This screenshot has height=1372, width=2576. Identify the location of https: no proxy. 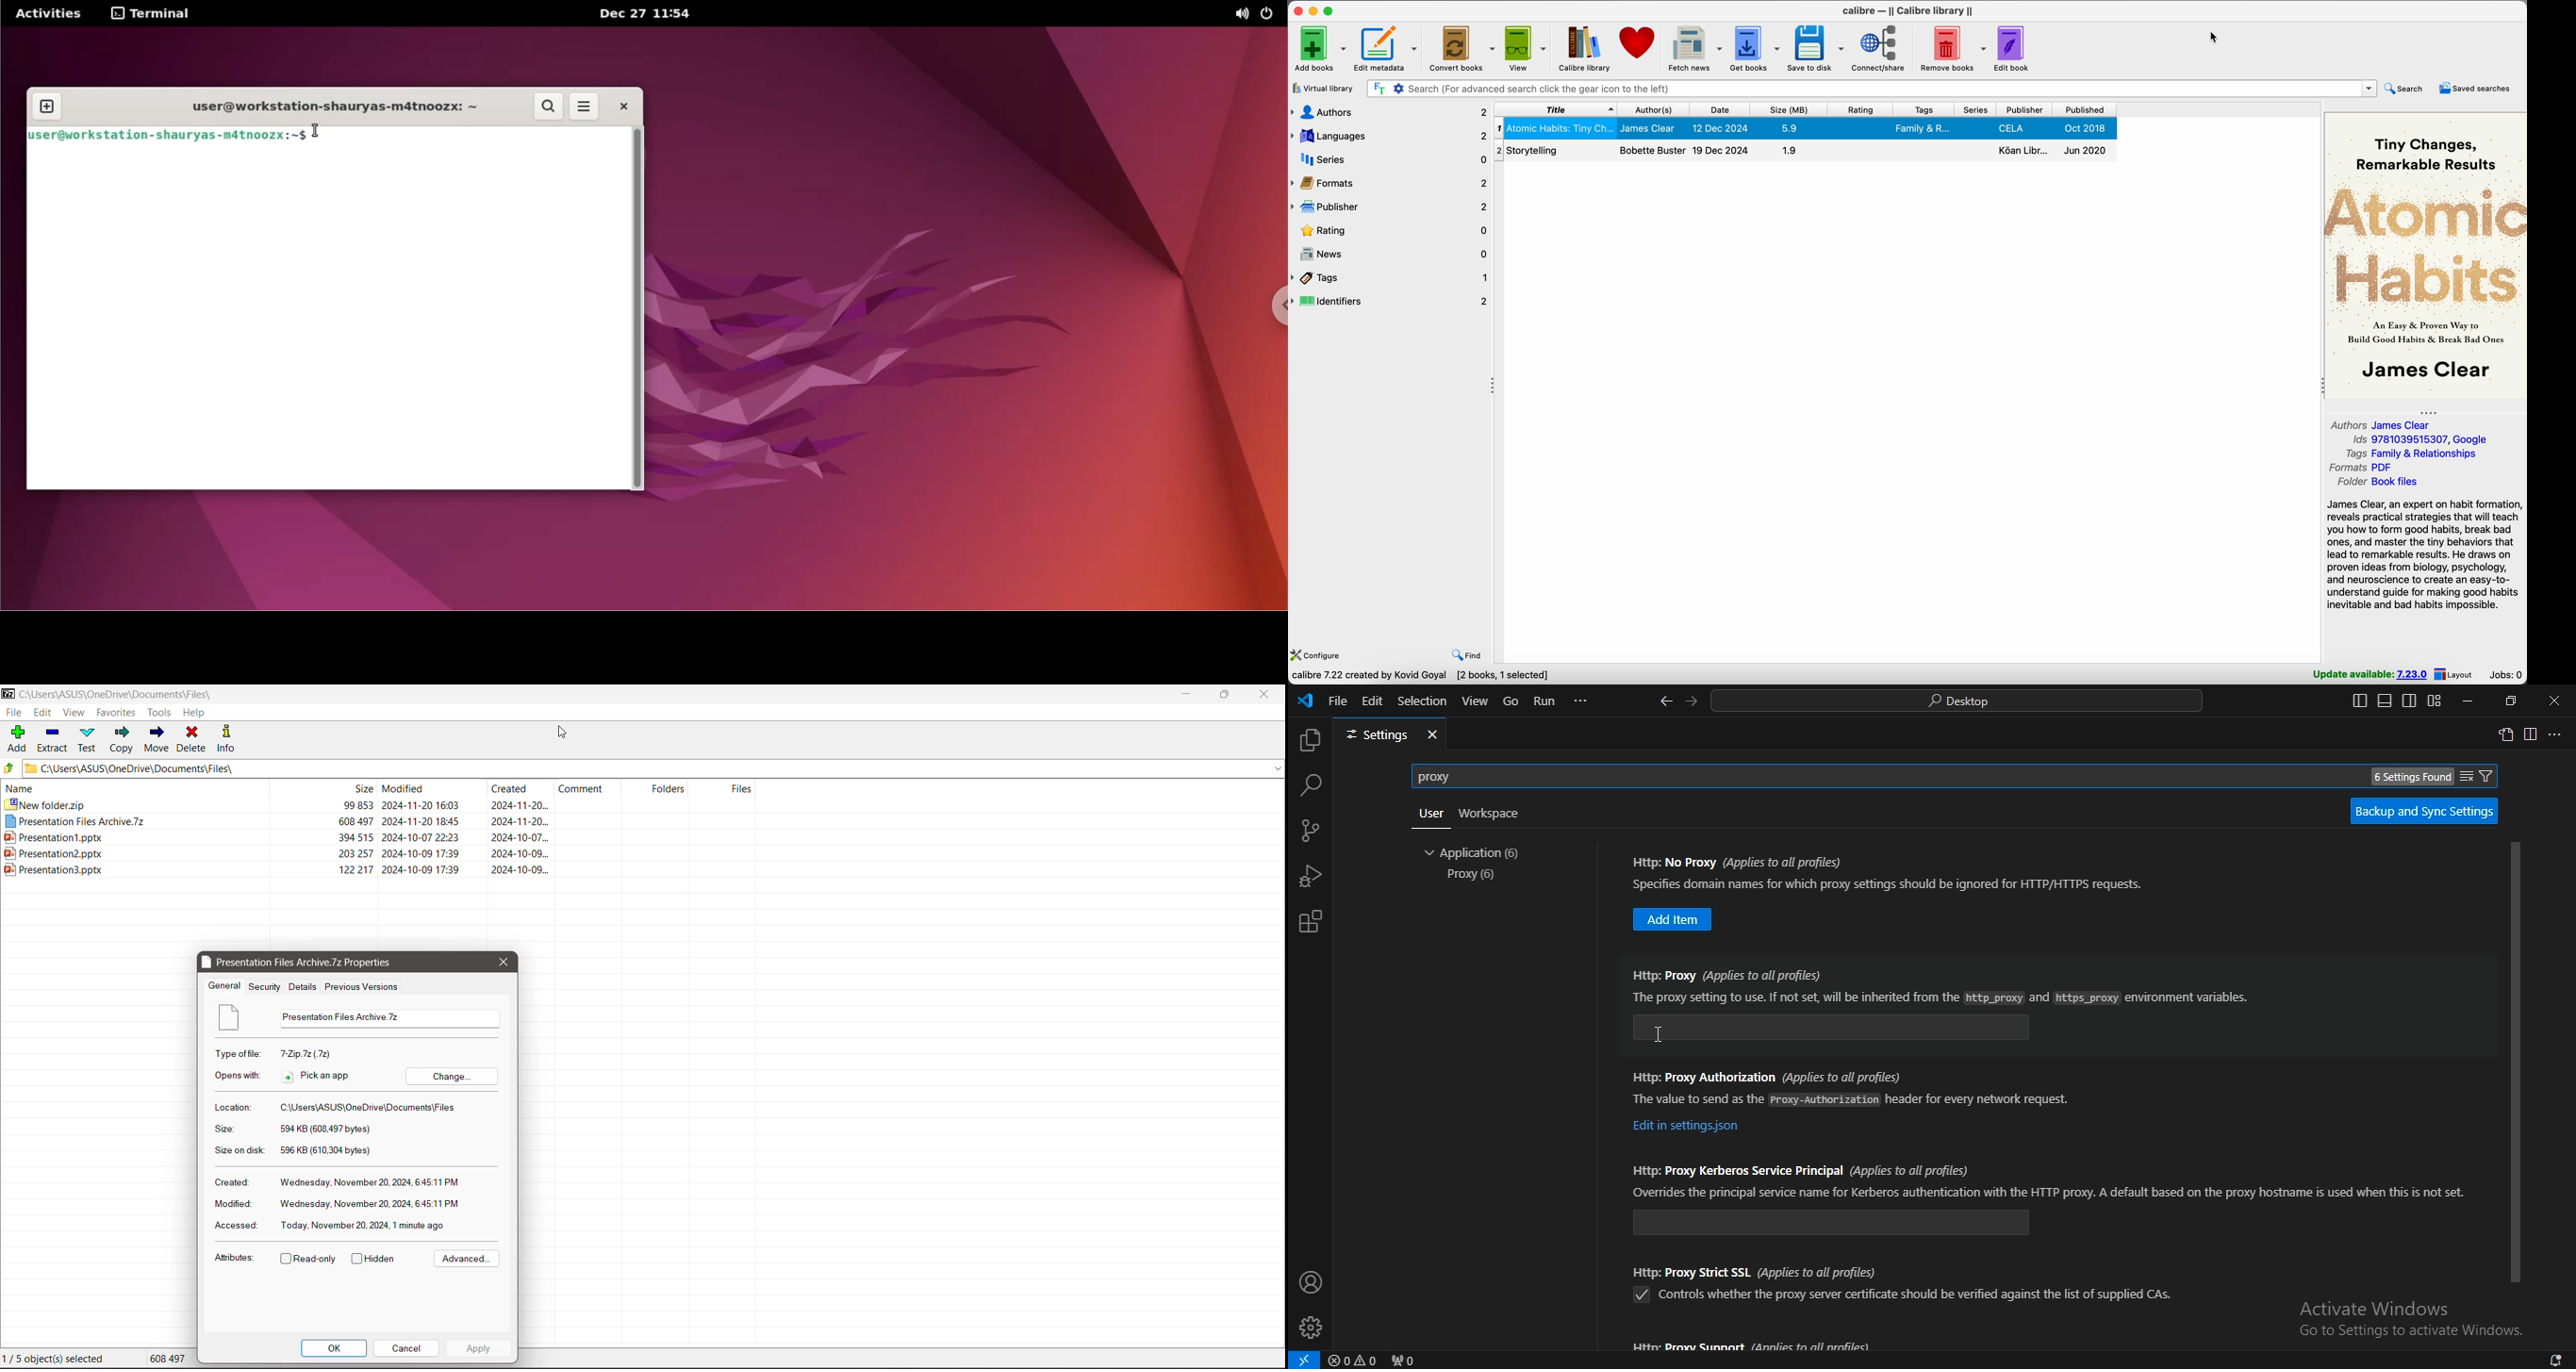
(1674, 919).